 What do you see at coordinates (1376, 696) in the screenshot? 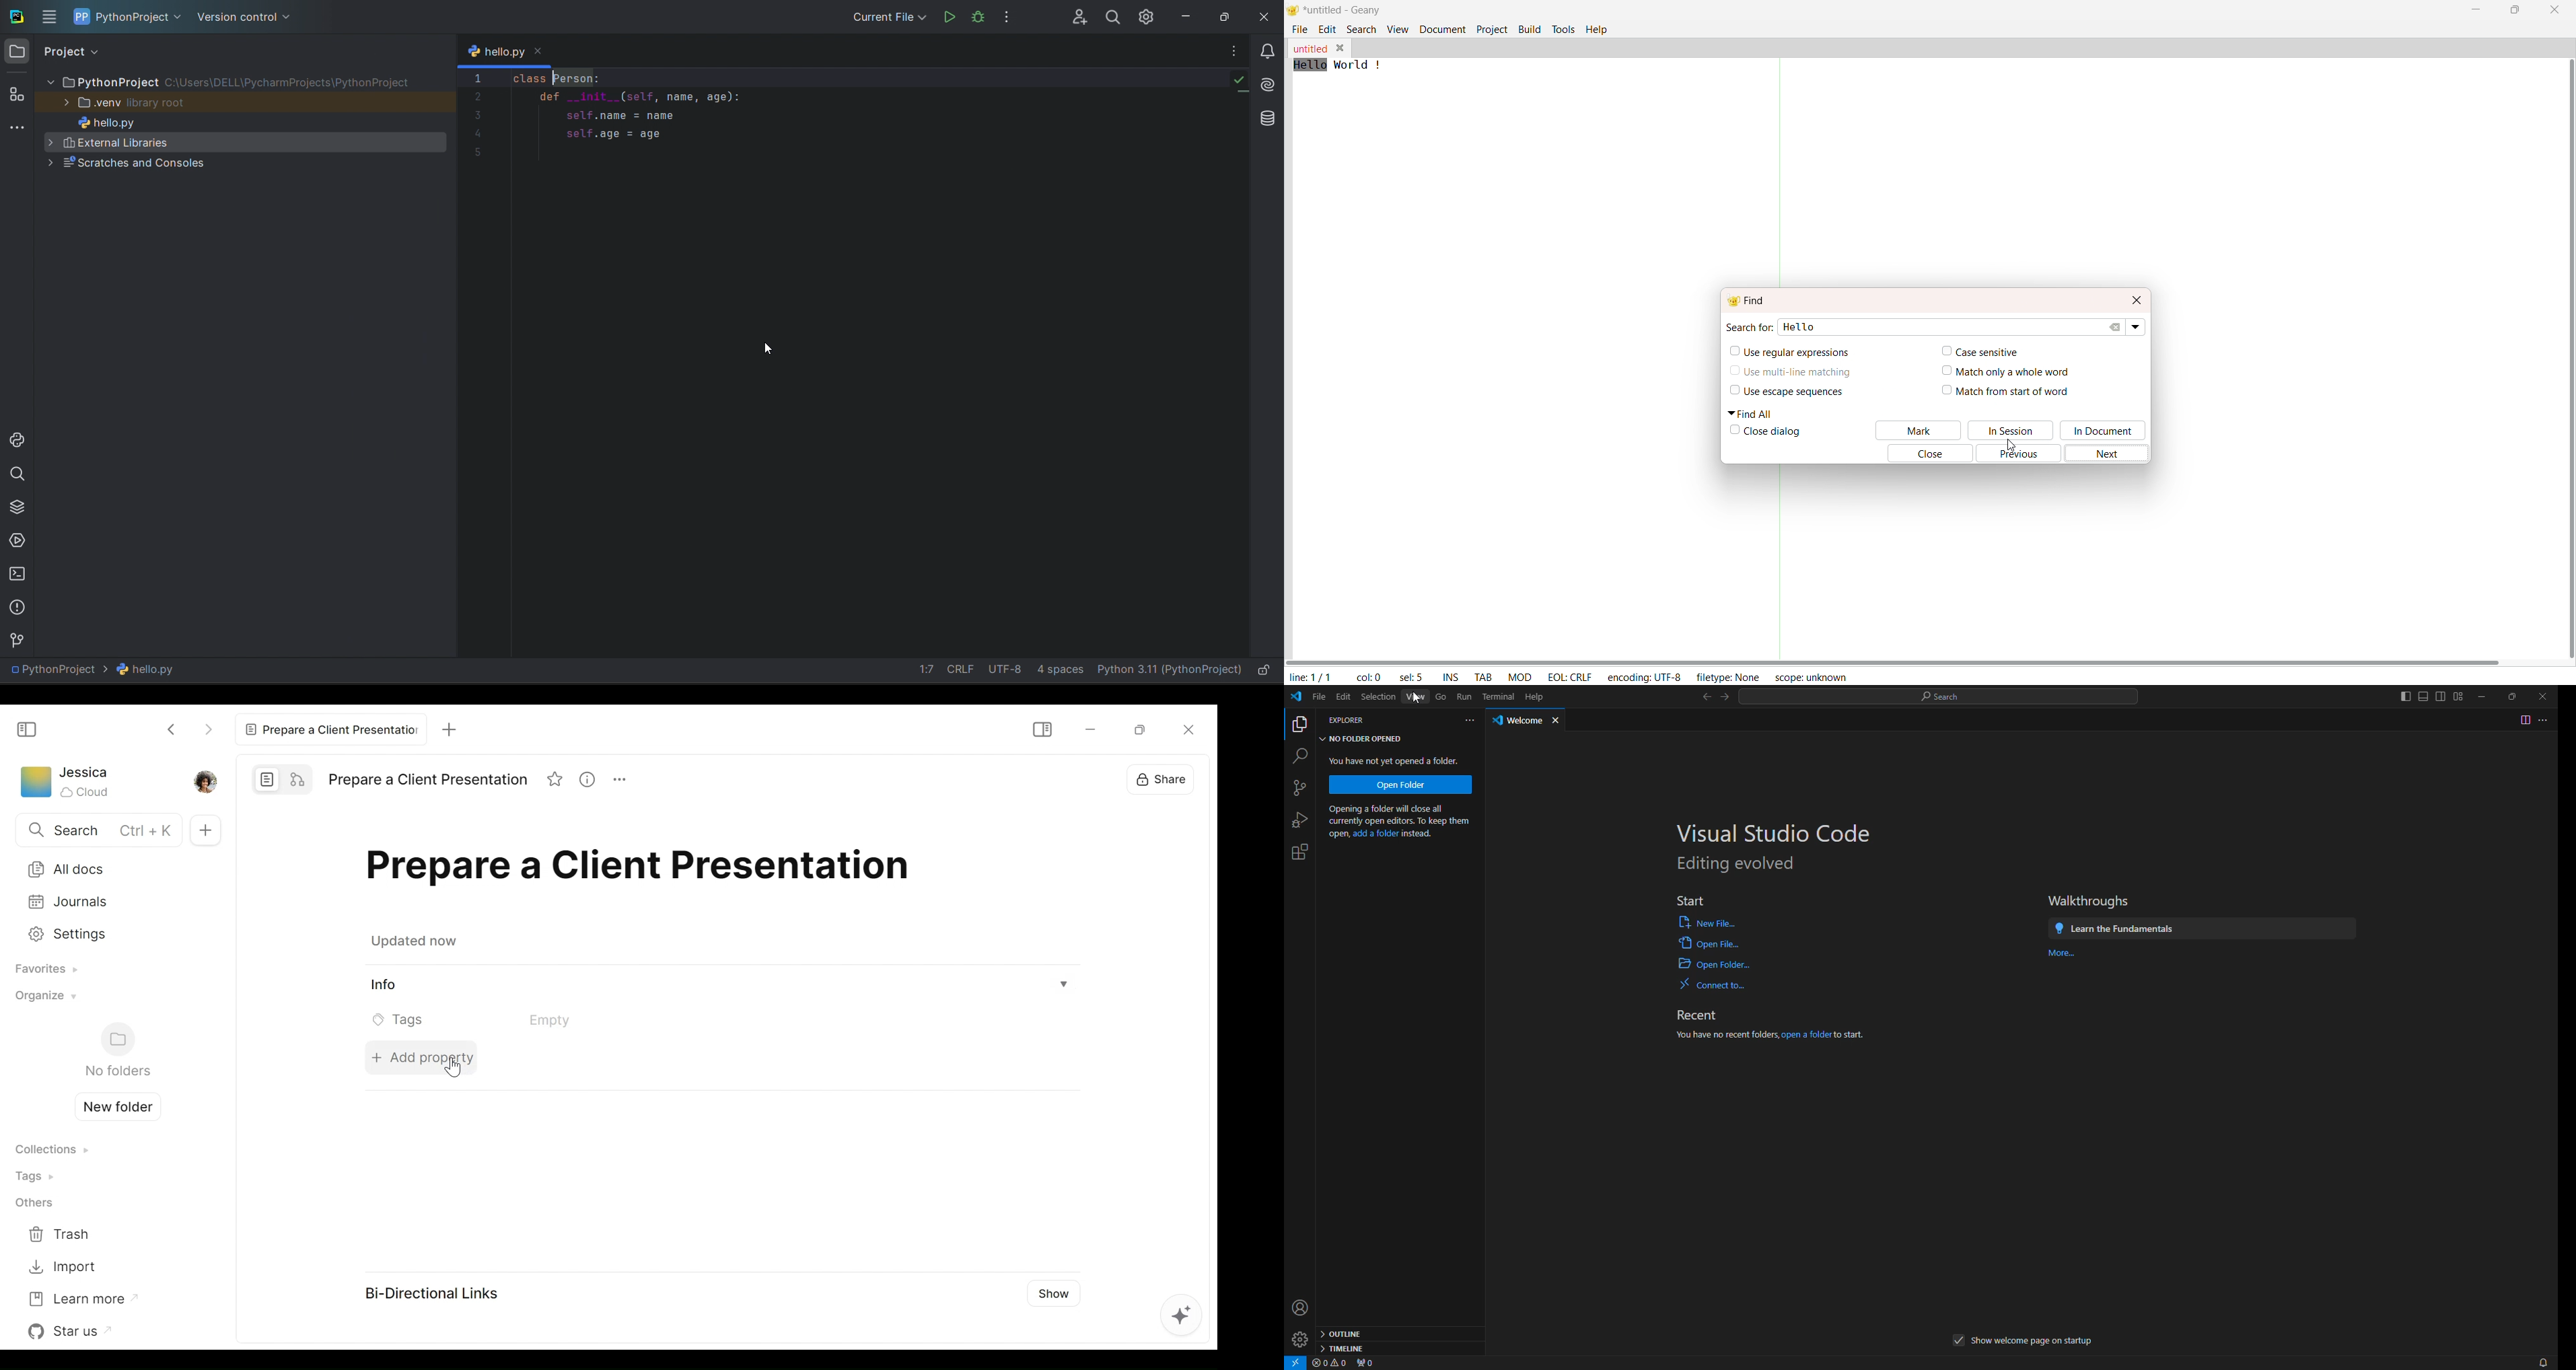
I see `Selection` at bounding box center [1376, 696].